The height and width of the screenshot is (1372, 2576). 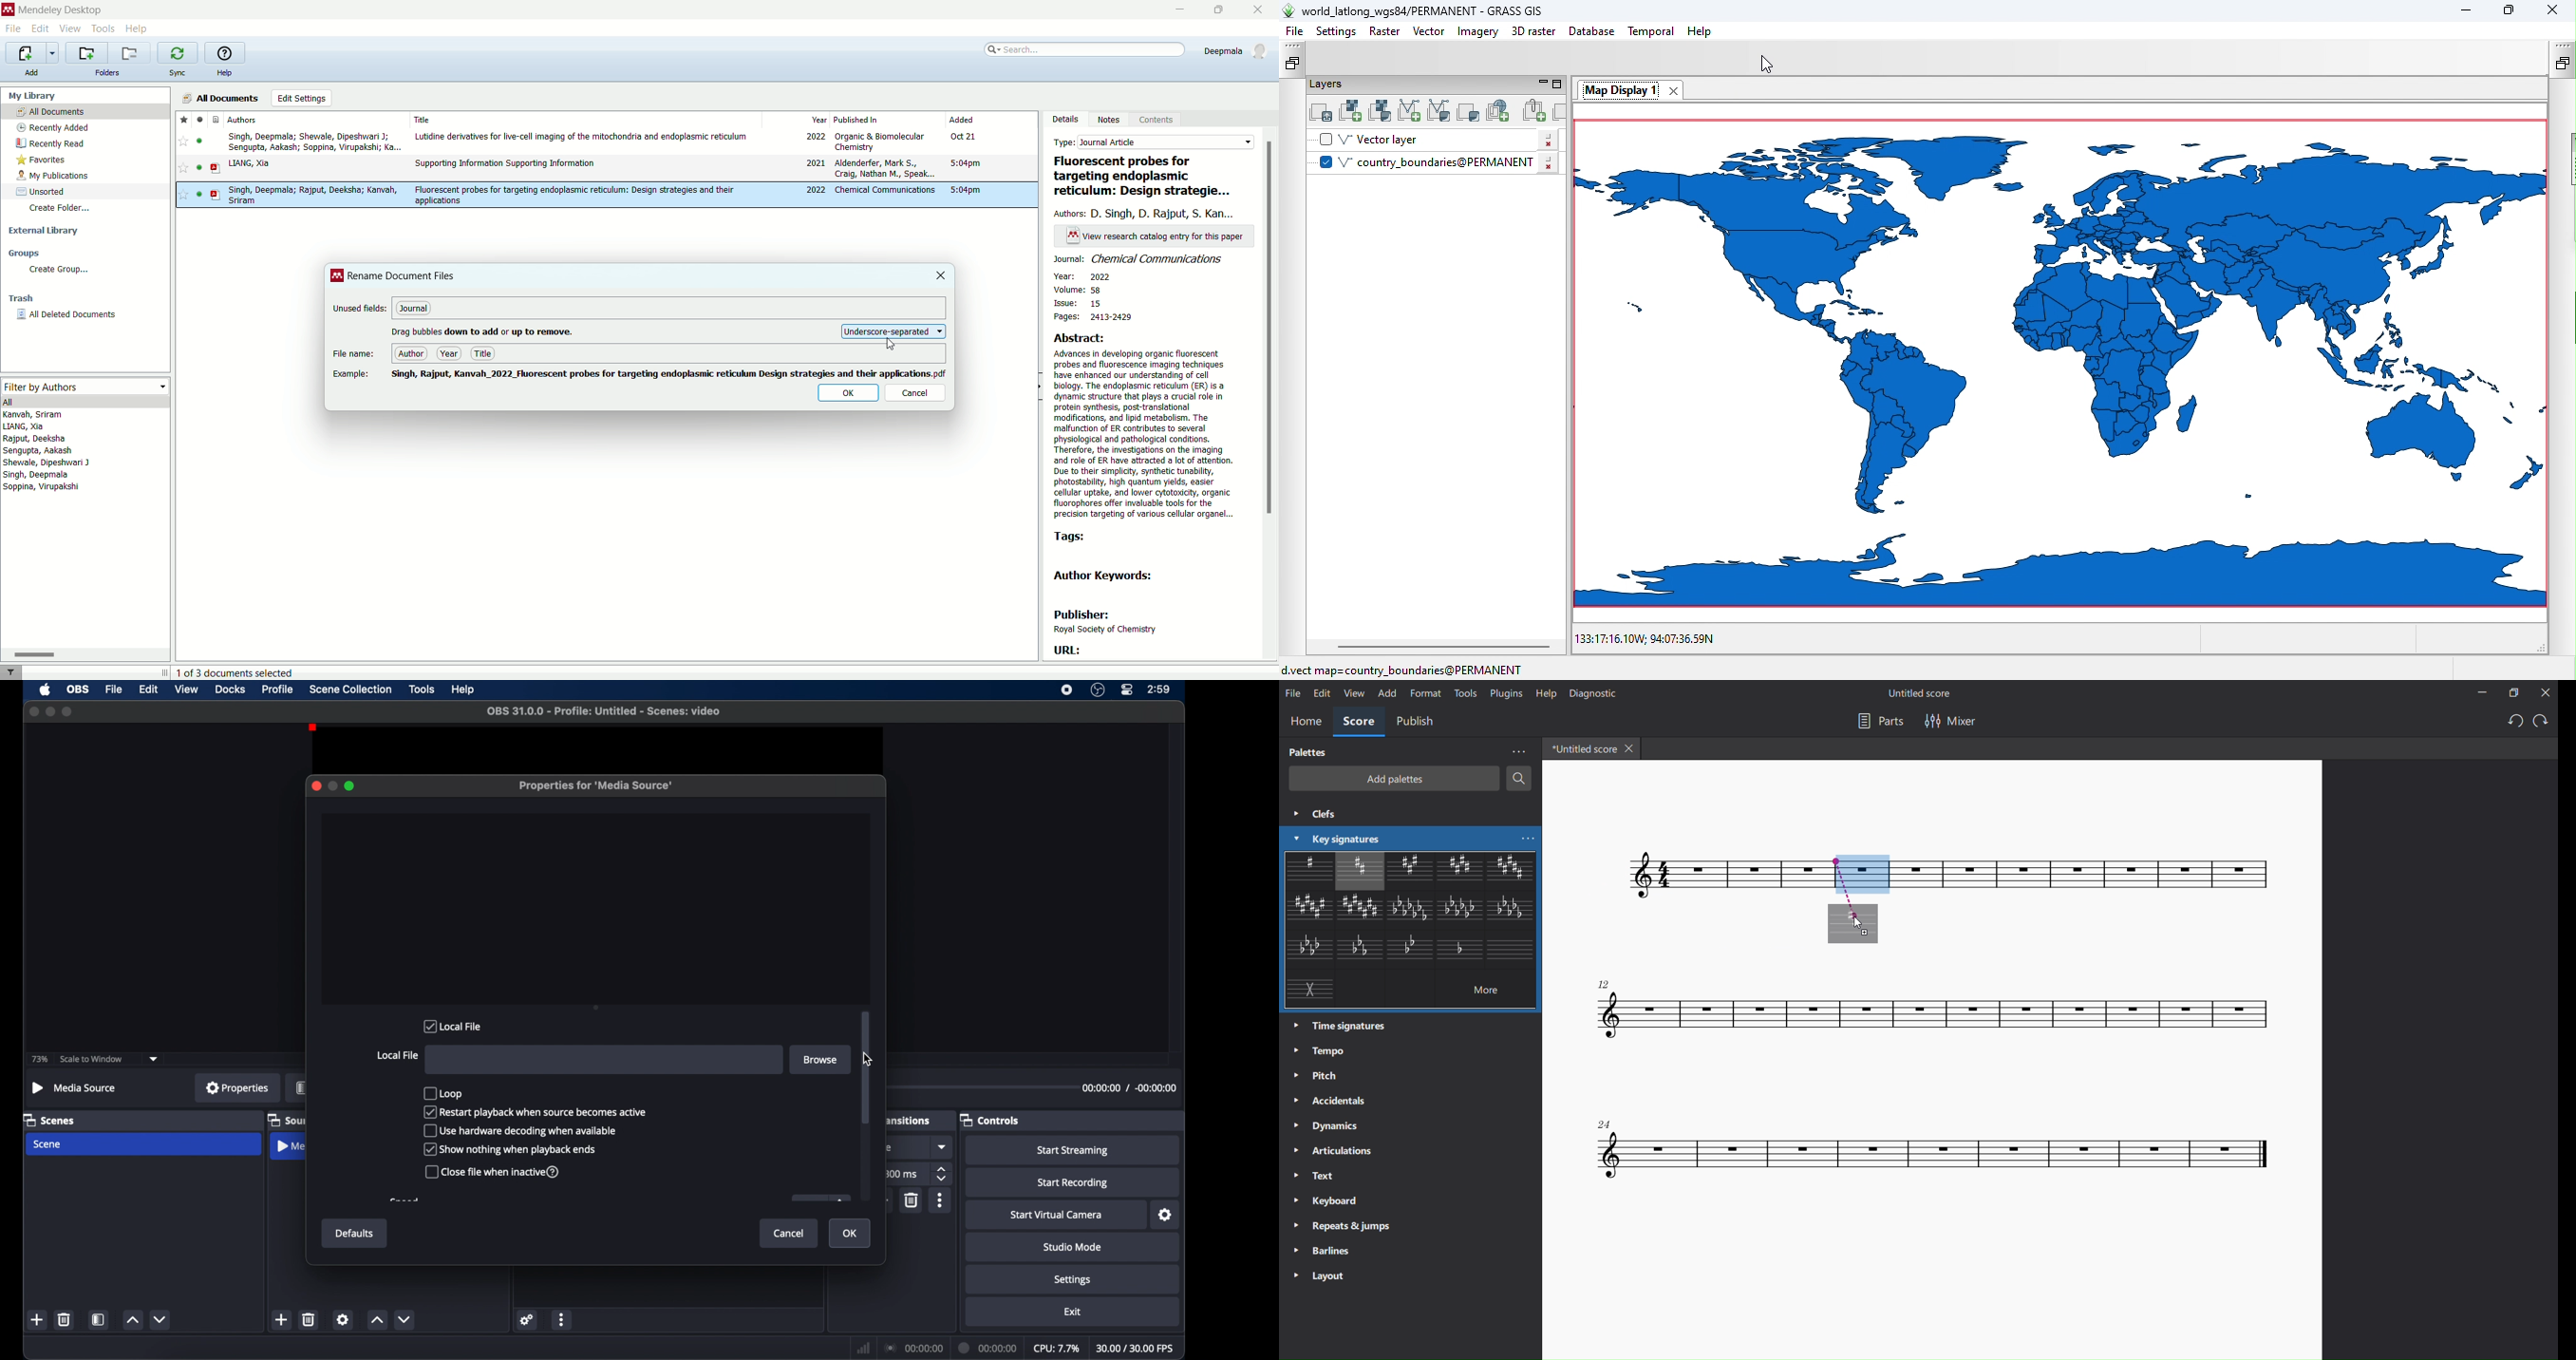 I want to click on Fluorescent probes for targeting endoplasmic reticulum: Design strategies and their applications, so click(x=576, y=195).